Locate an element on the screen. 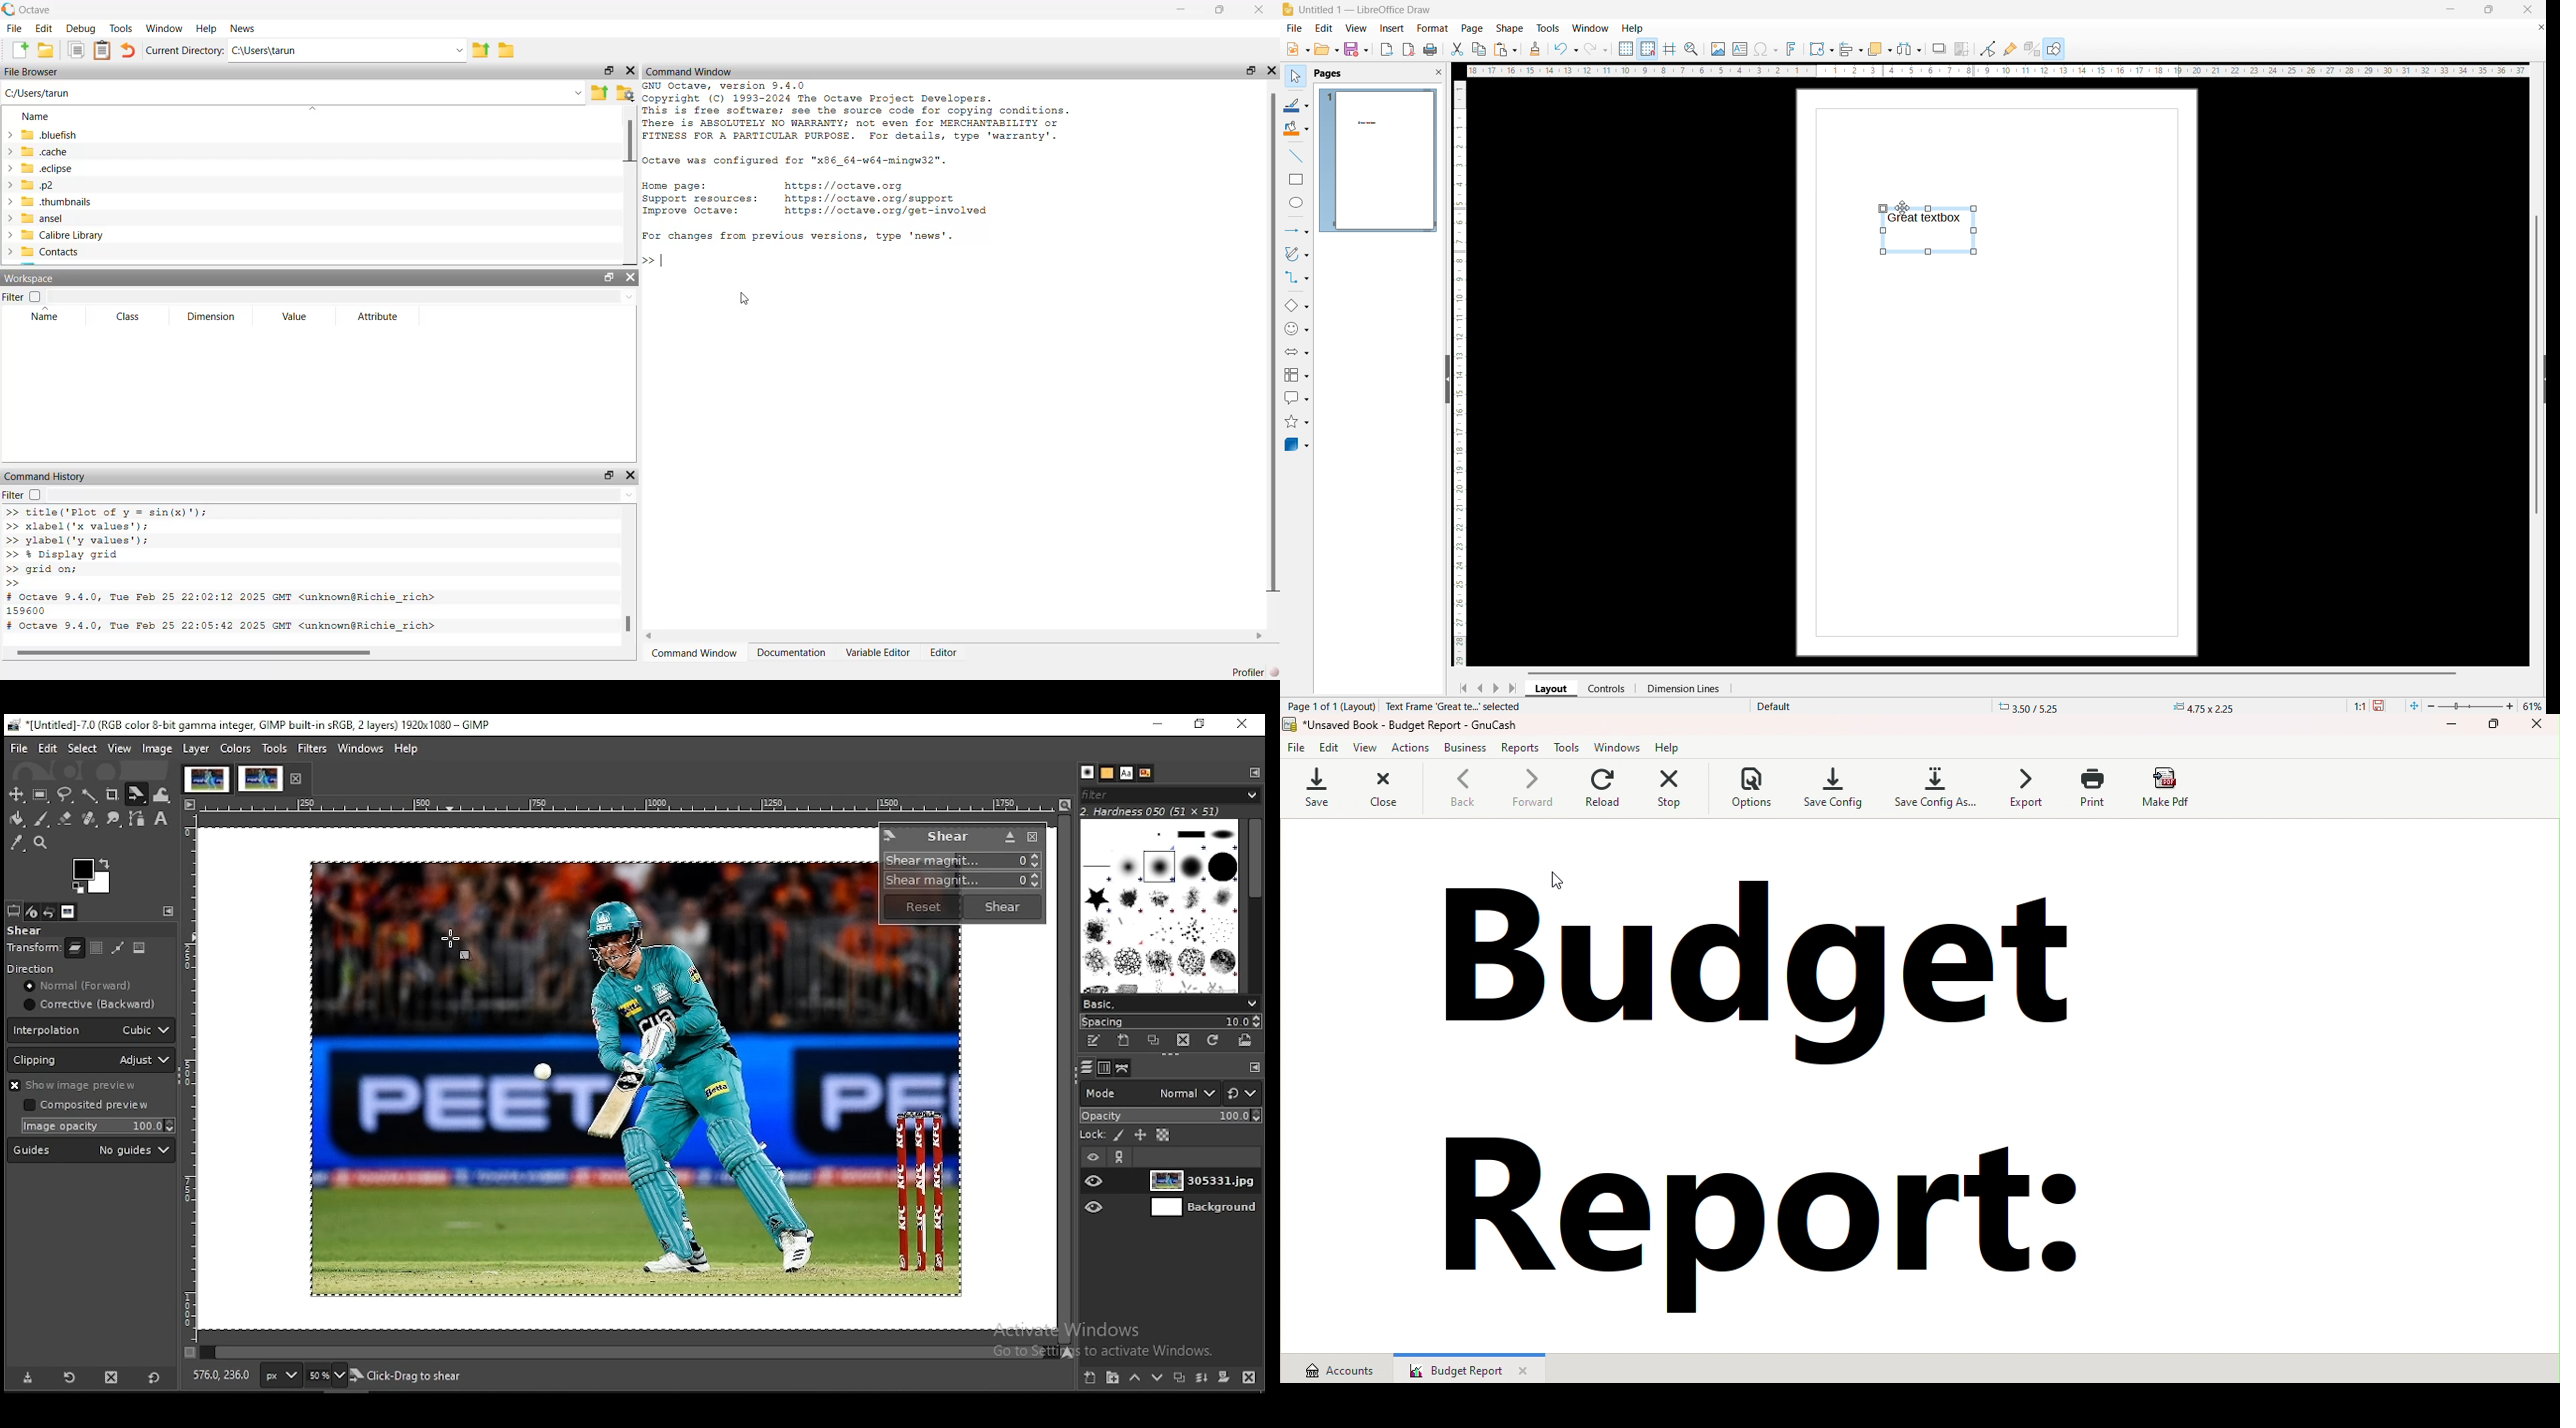  guidelines while moving is located at coordinates (1671, 49).